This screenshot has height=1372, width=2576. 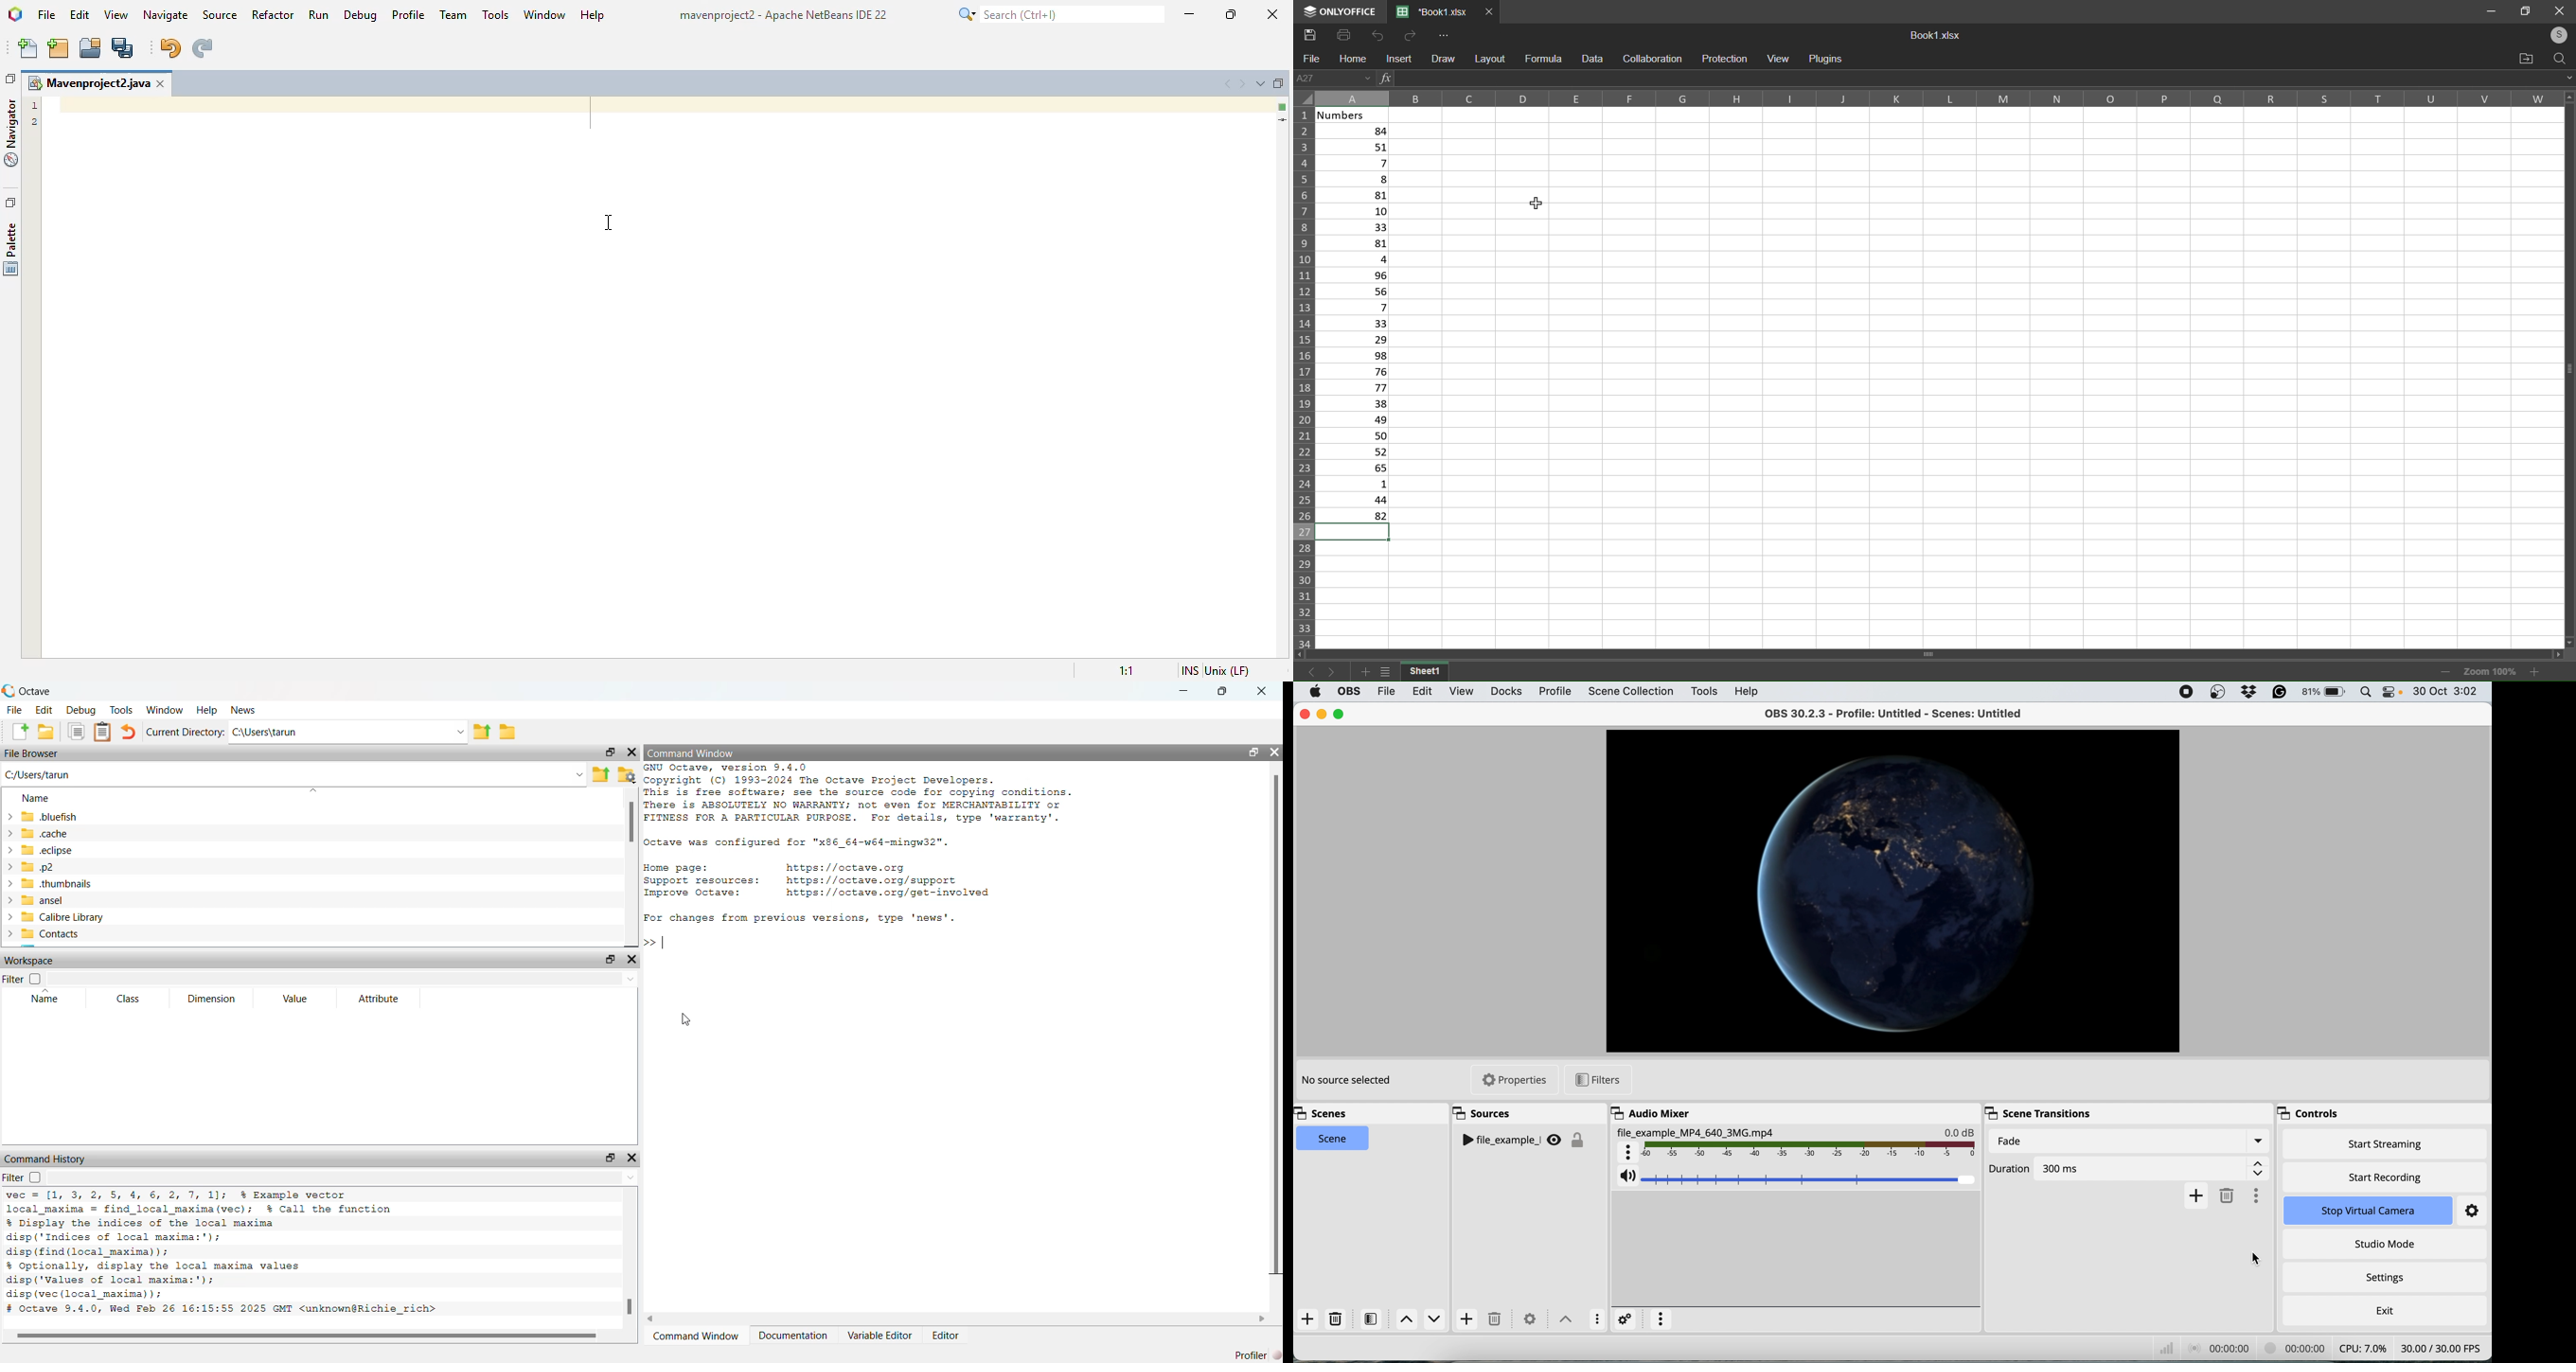 What do you see at coordinates (2560, 34) in the screenshot?
I see `login` at bounding box center [2560, 34].